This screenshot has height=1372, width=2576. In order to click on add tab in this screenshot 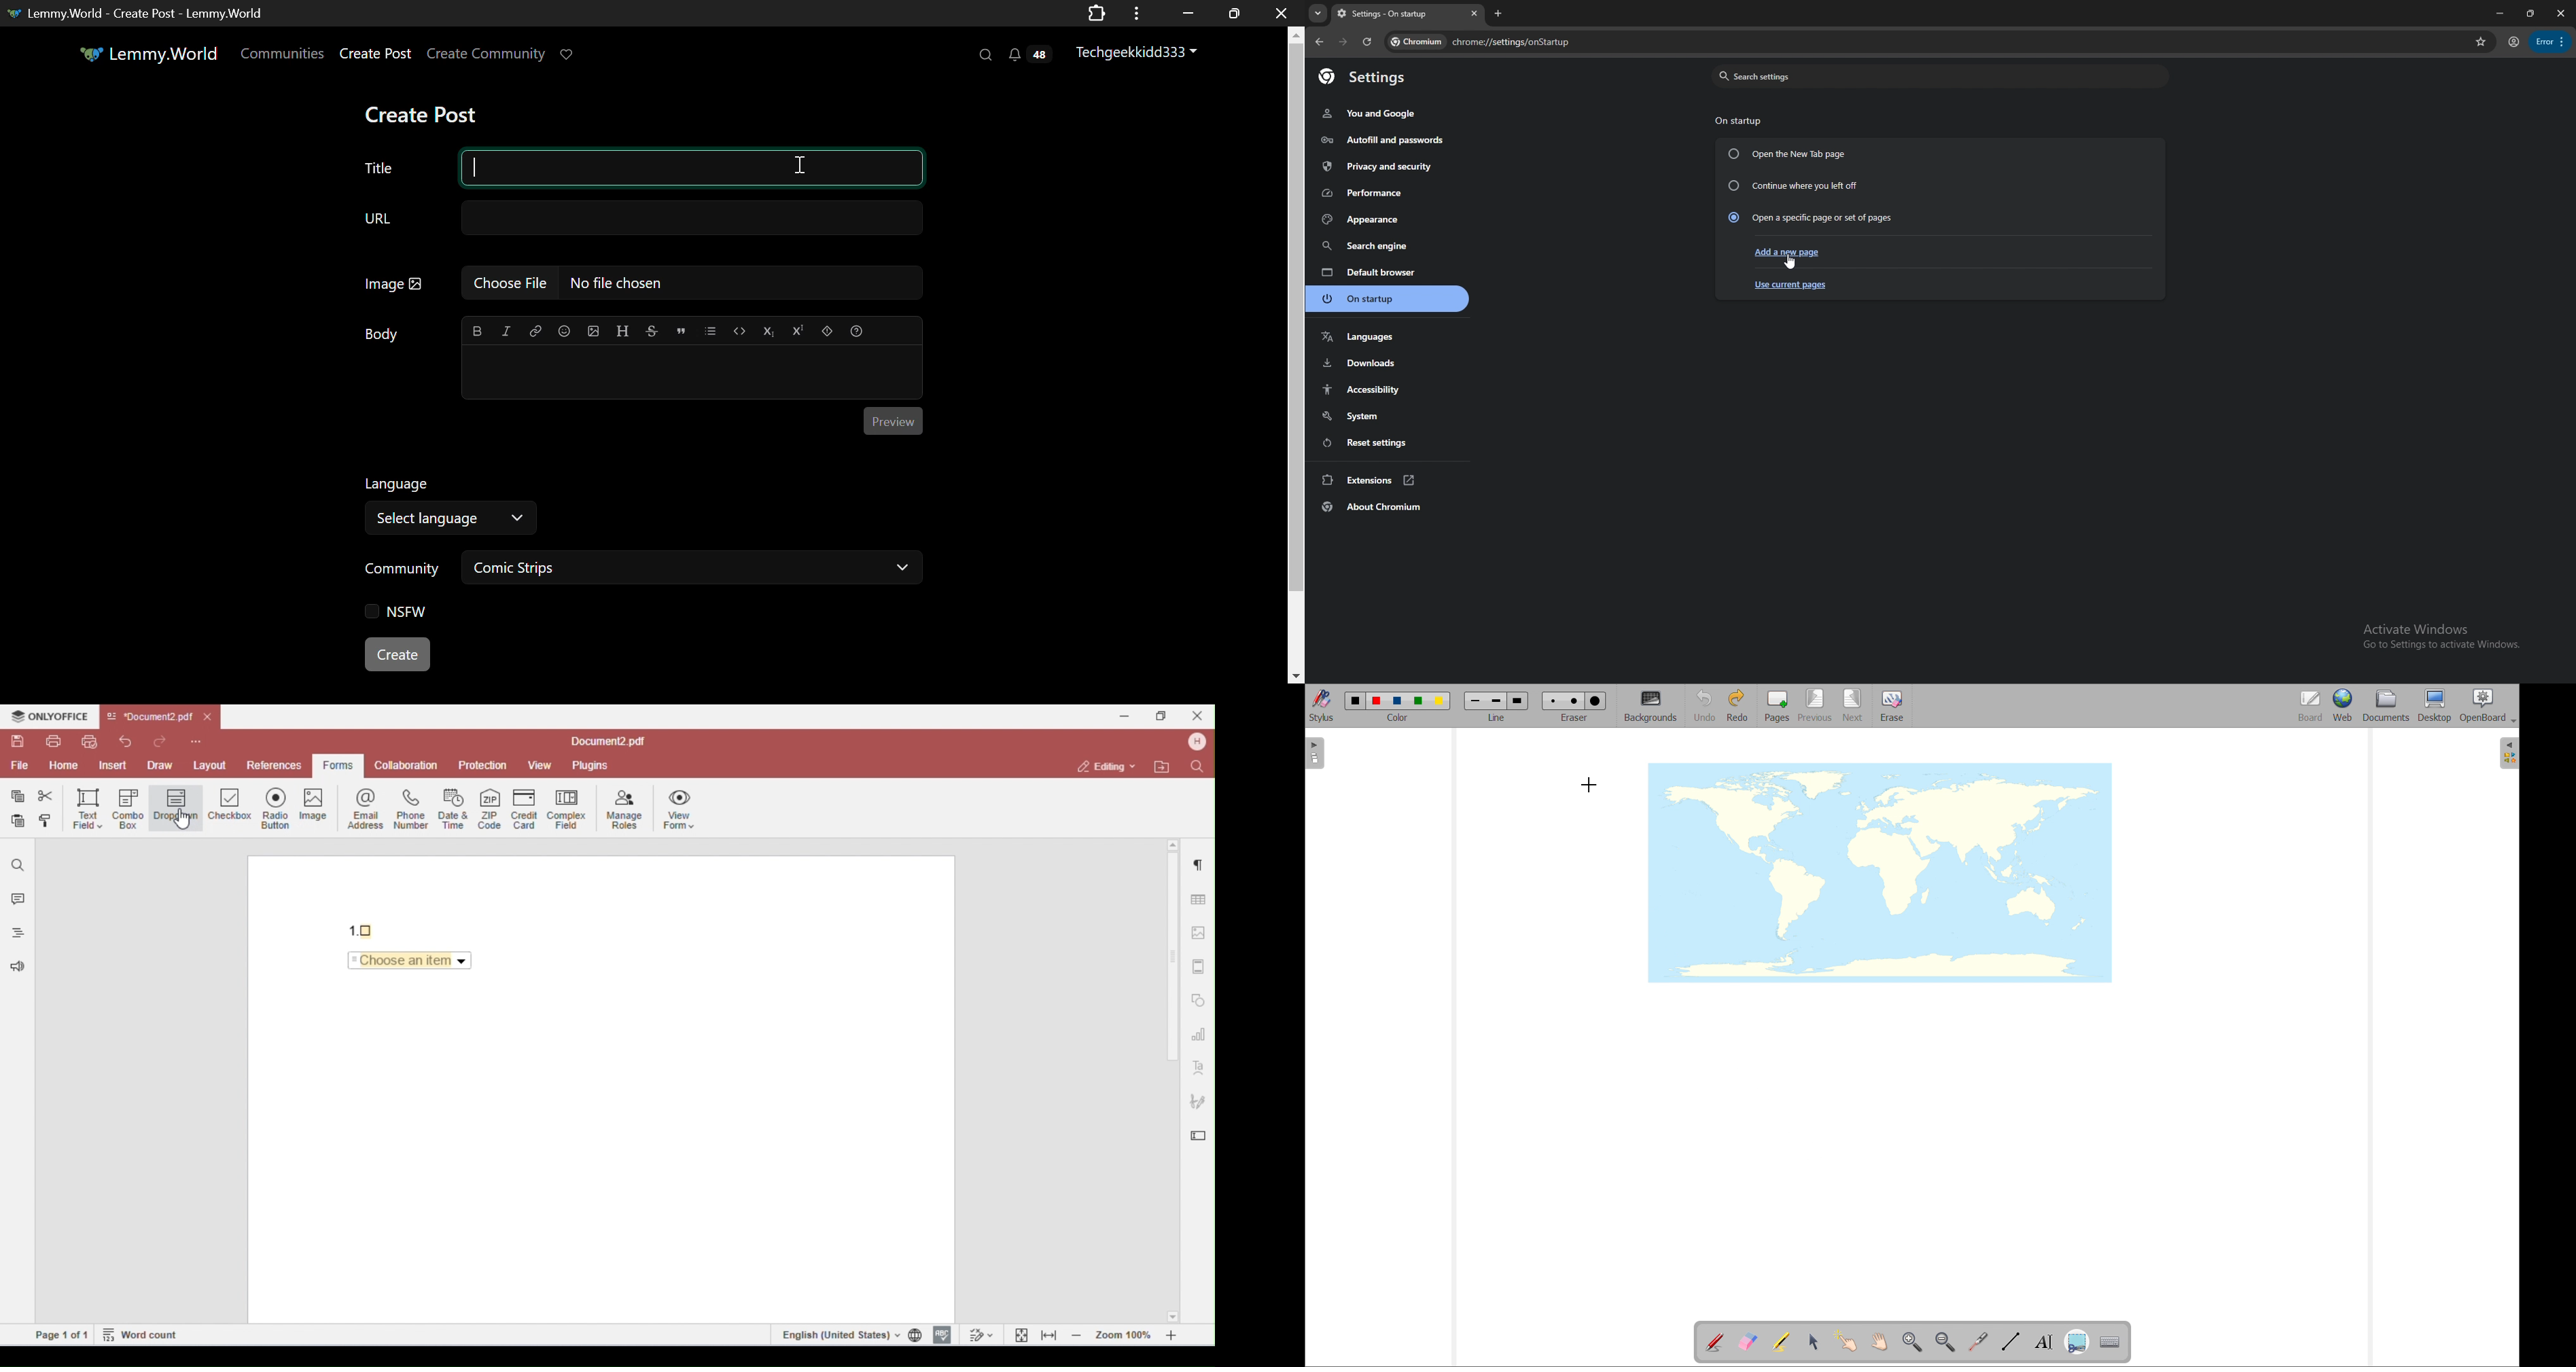, I will do `click(1500, 13)`.